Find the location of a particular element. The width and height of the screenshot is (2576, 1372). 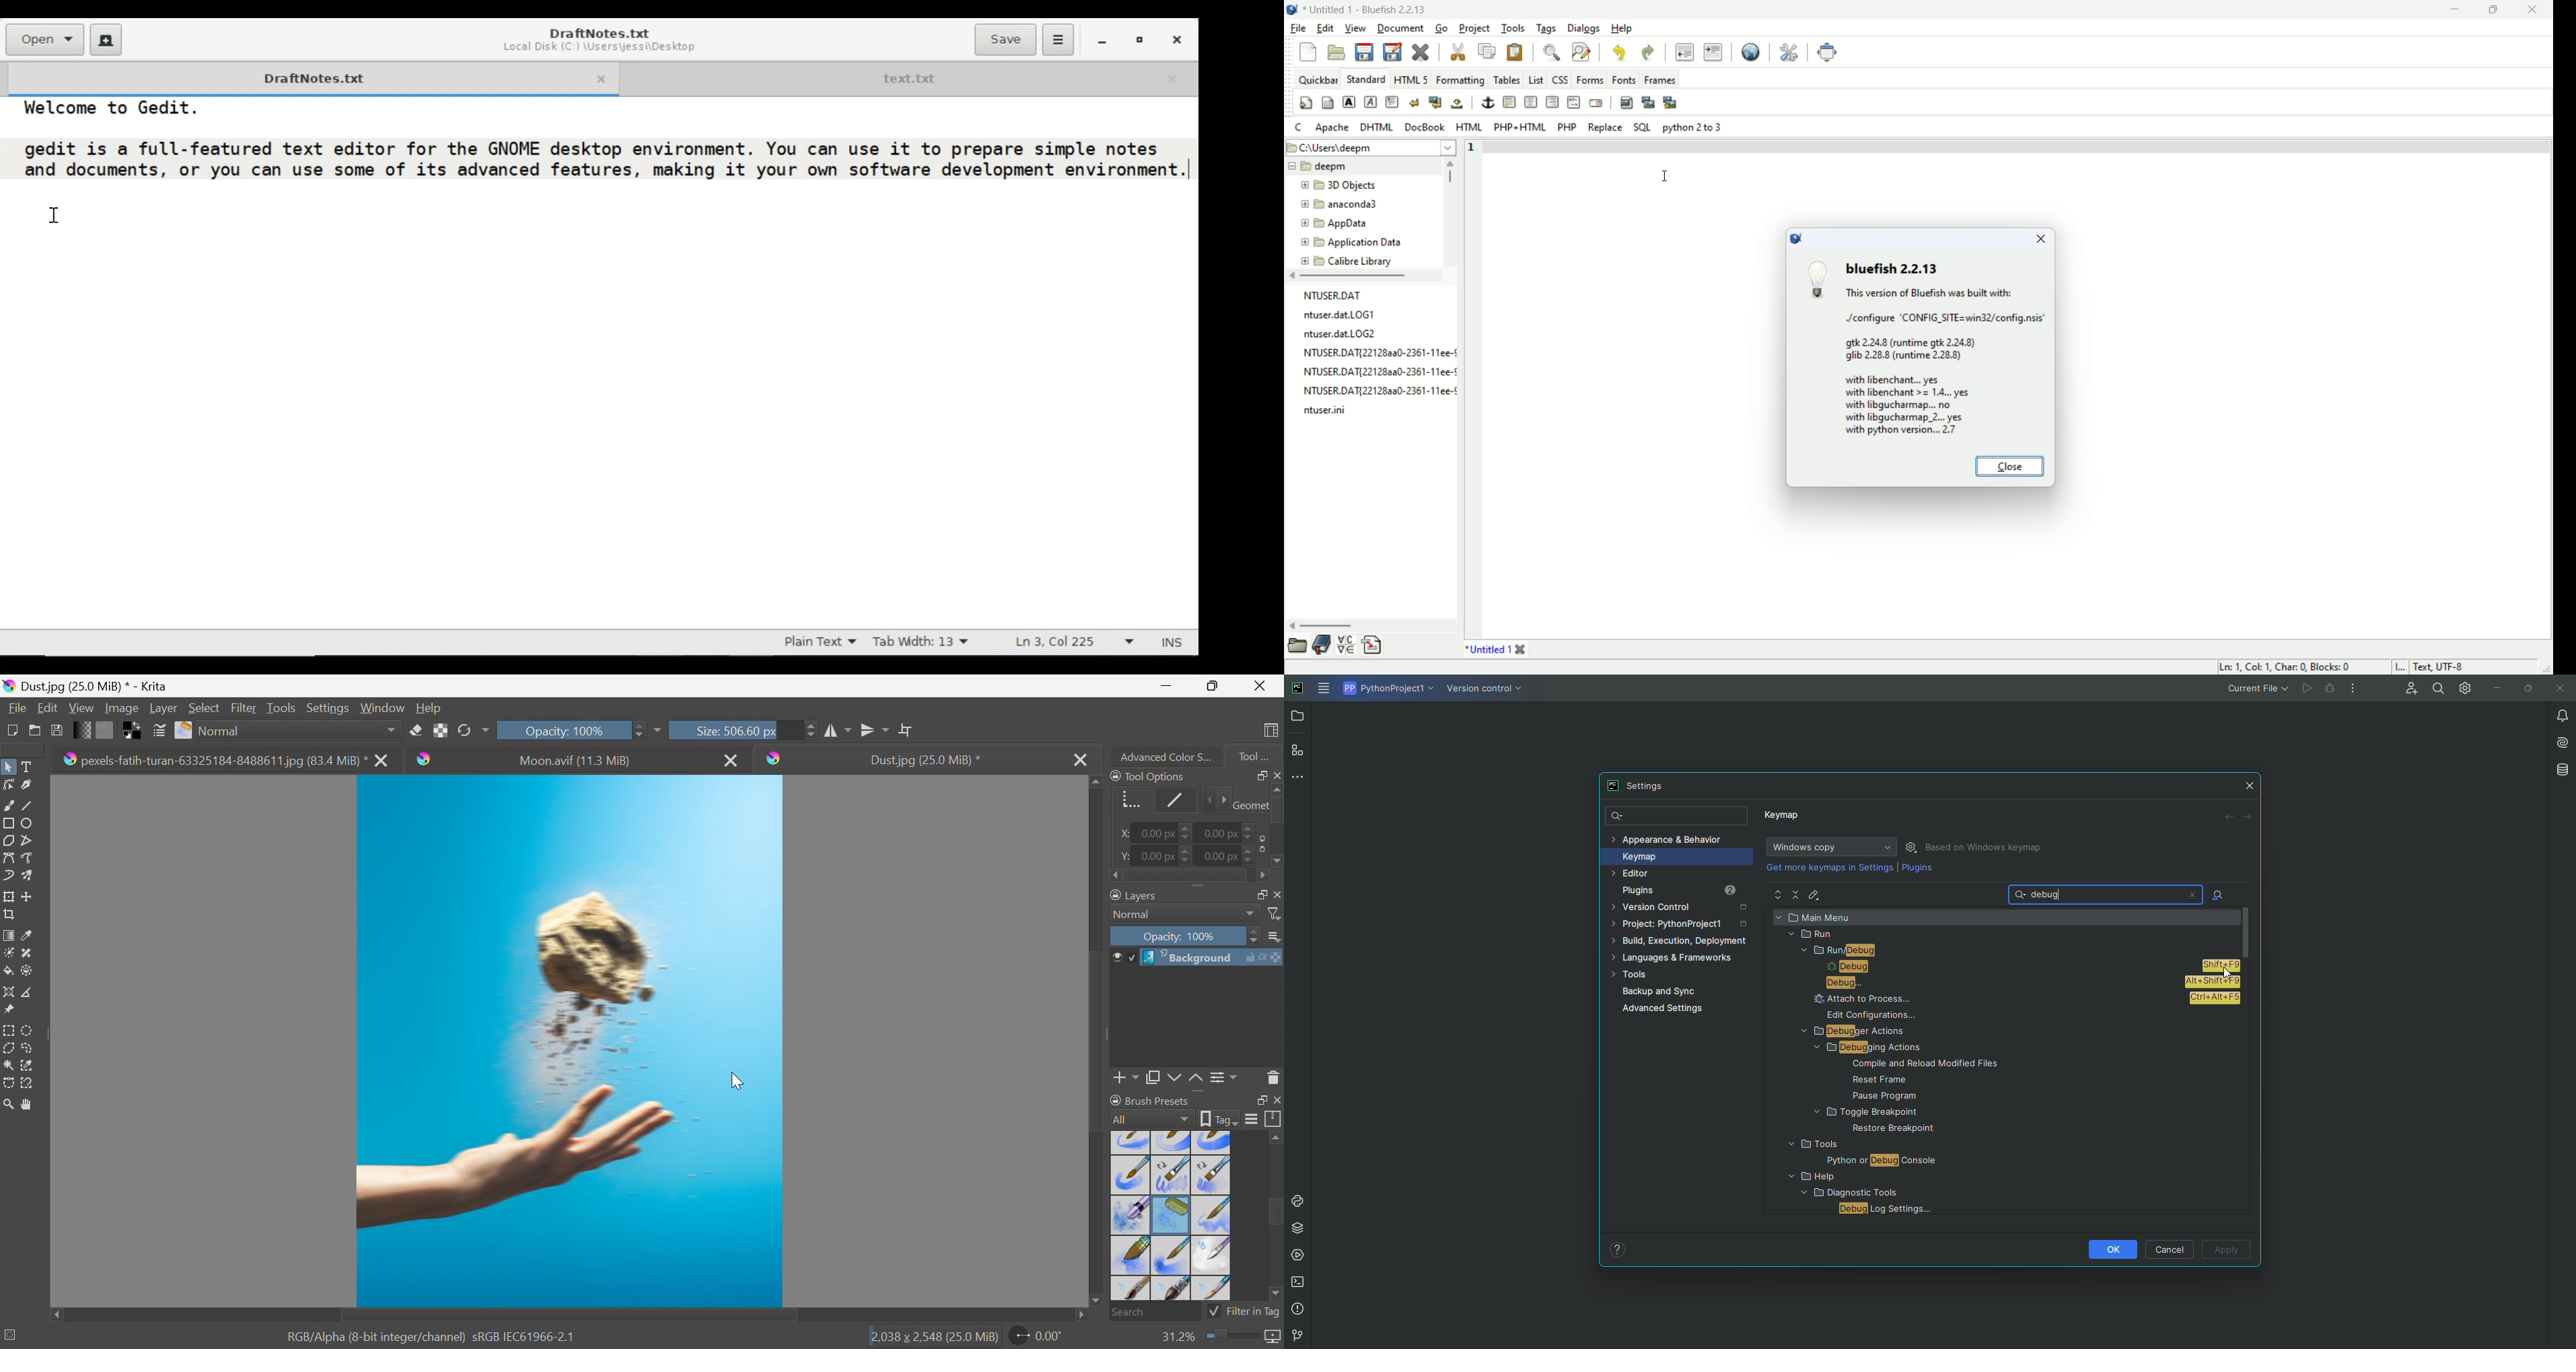

go is located at coordinates (1441, 29).